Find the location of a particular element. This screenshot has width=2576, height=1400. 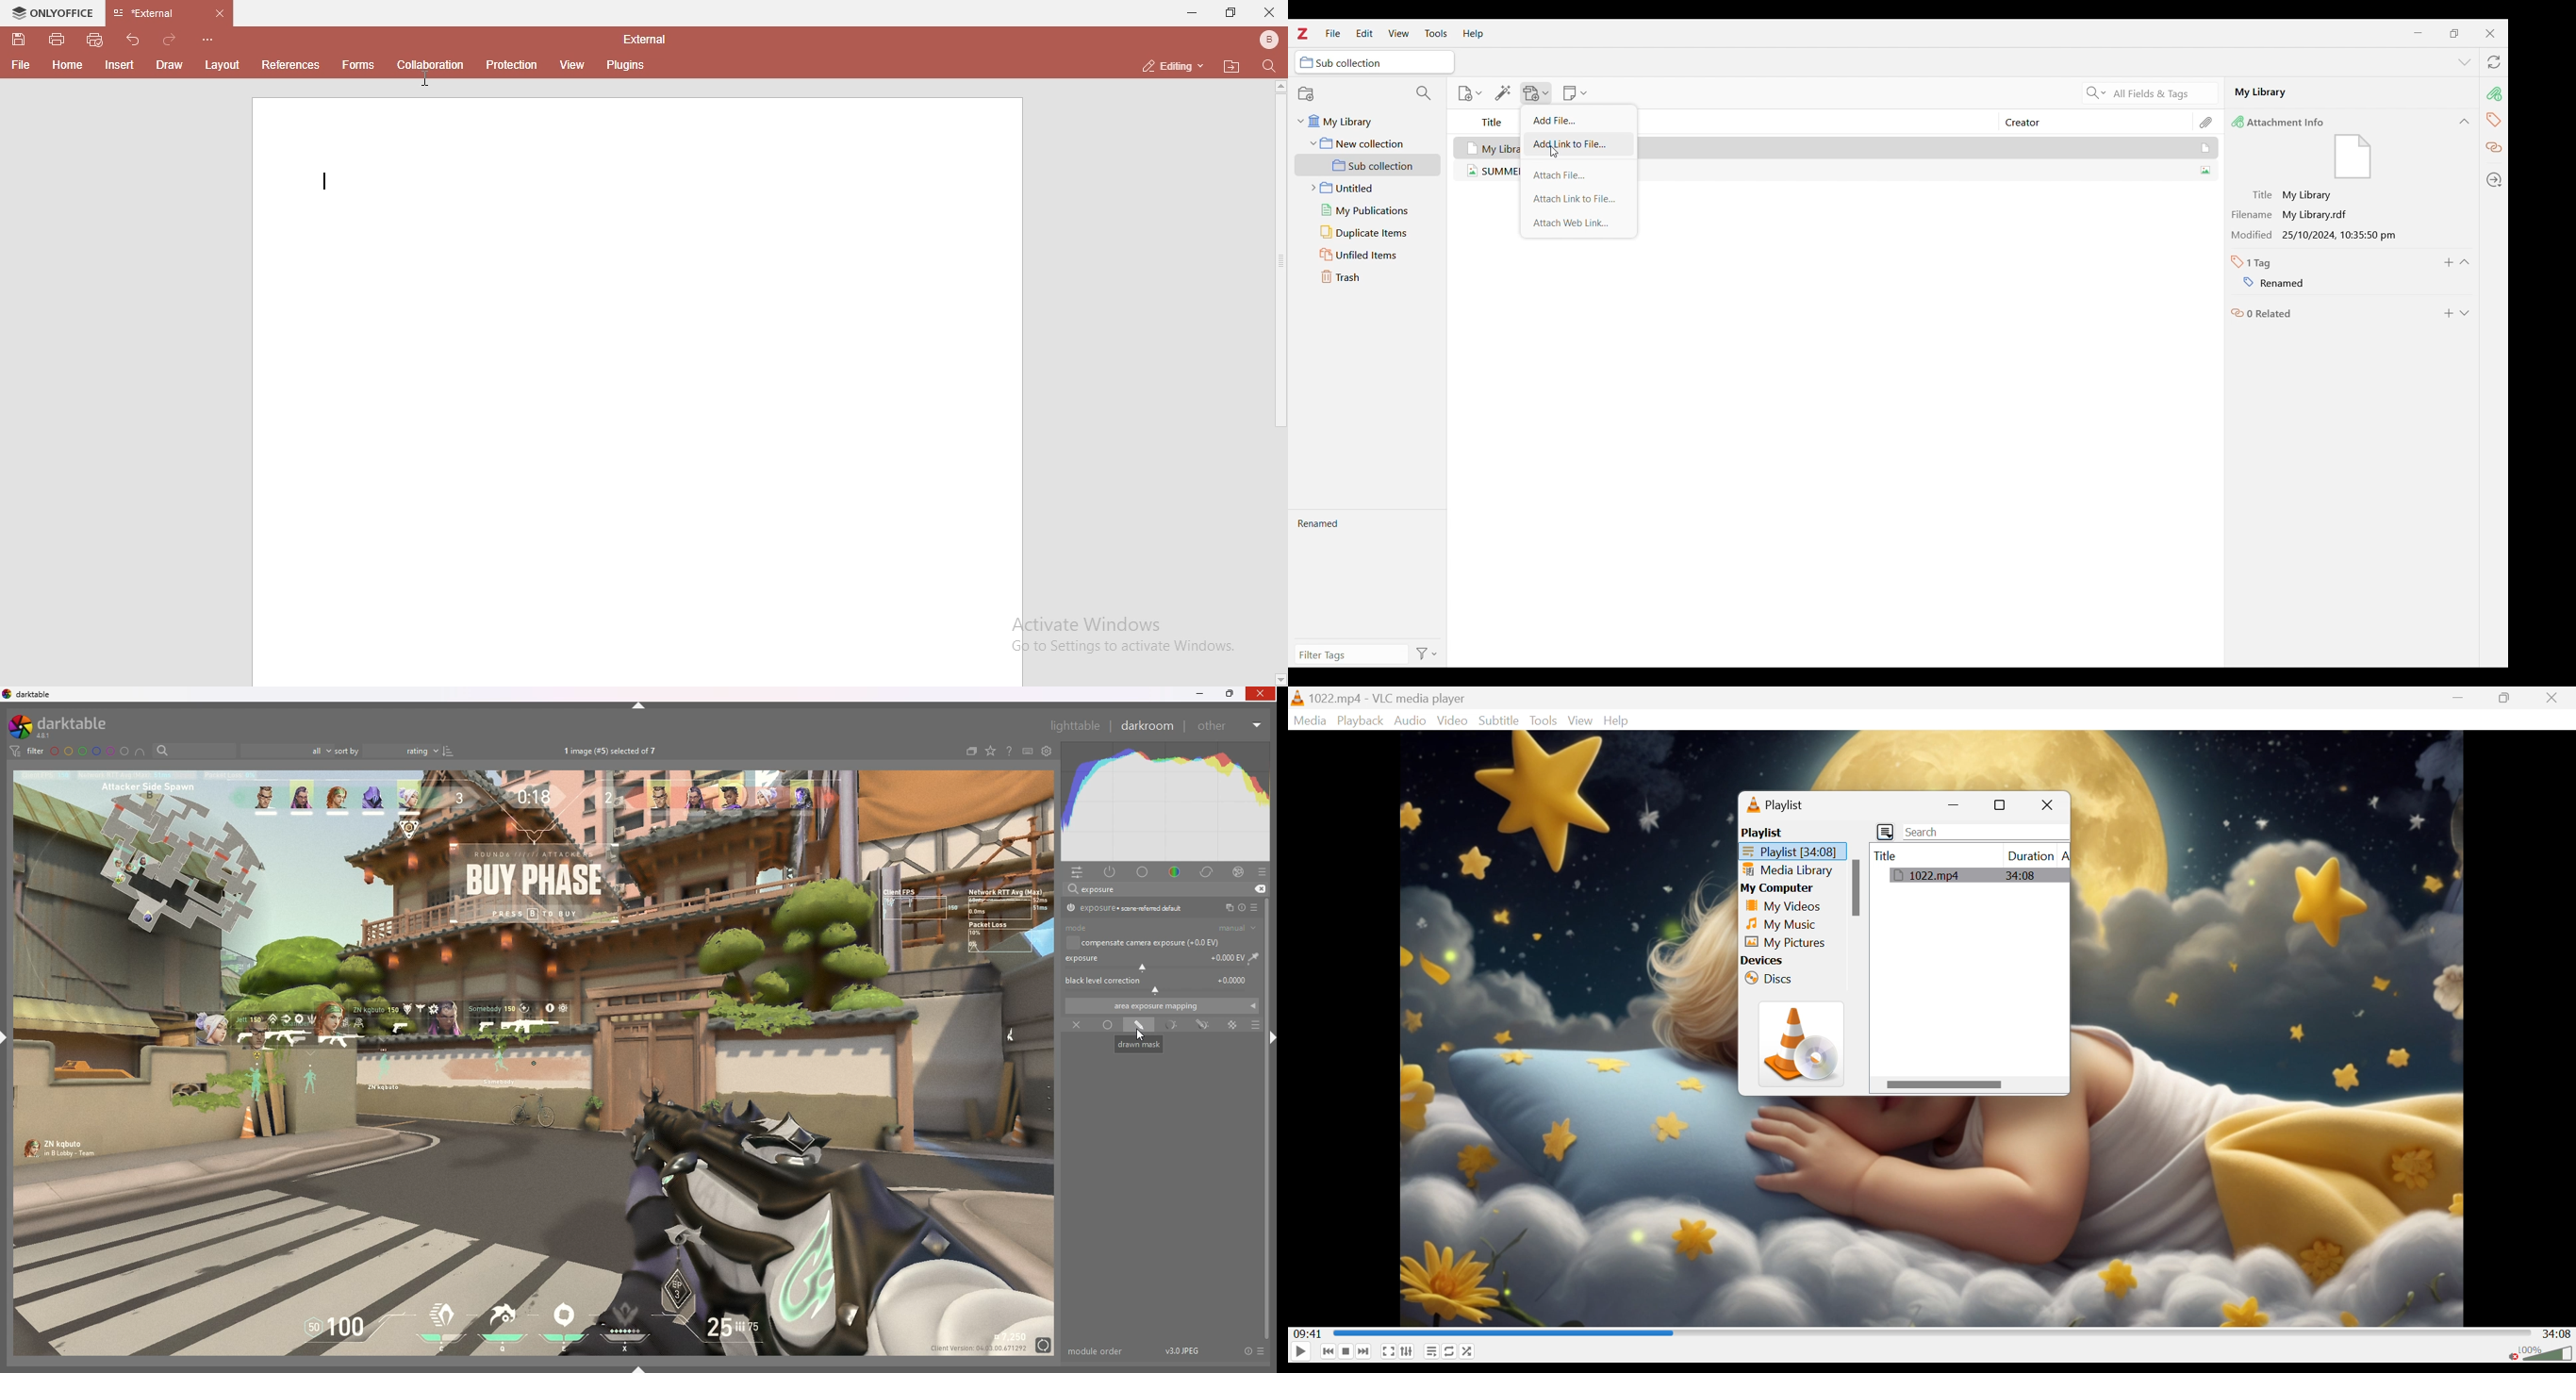

file icon is located at coordinates (2352, 158).